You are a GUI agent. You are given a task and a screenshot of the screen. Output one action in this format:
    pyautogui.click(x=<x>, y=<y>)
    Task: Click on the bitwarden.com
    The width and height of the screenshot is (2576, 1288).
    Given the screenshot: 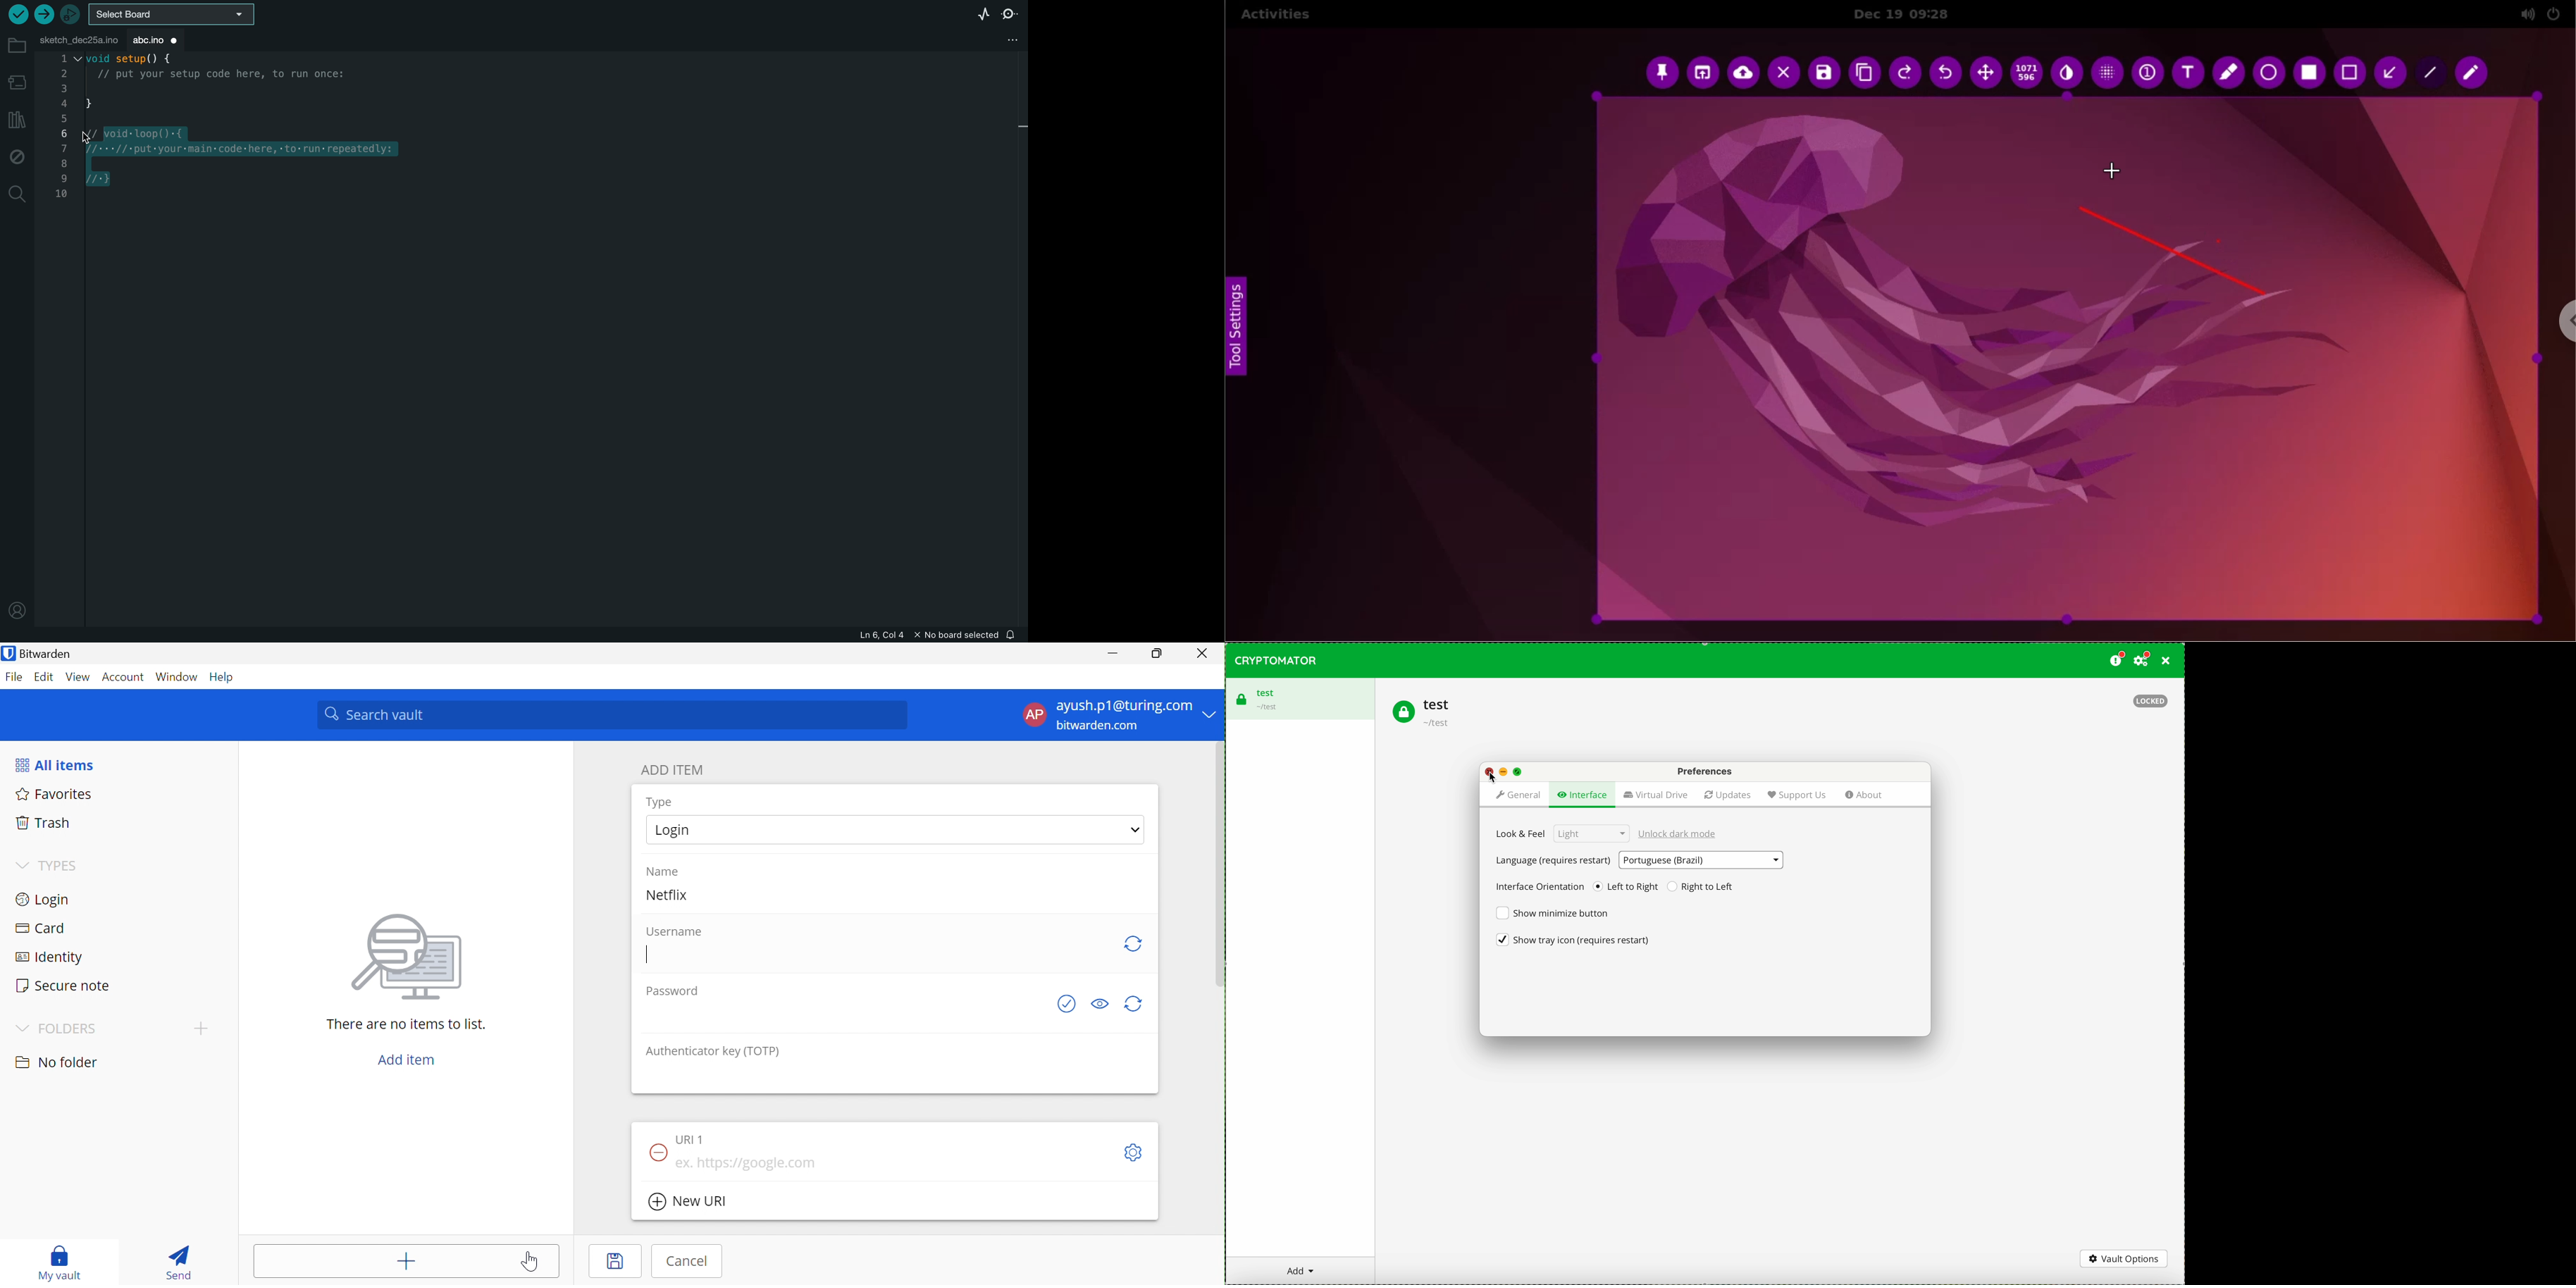 What is the action you would take?
    pyautogui.click(x=1097, y=725)
    